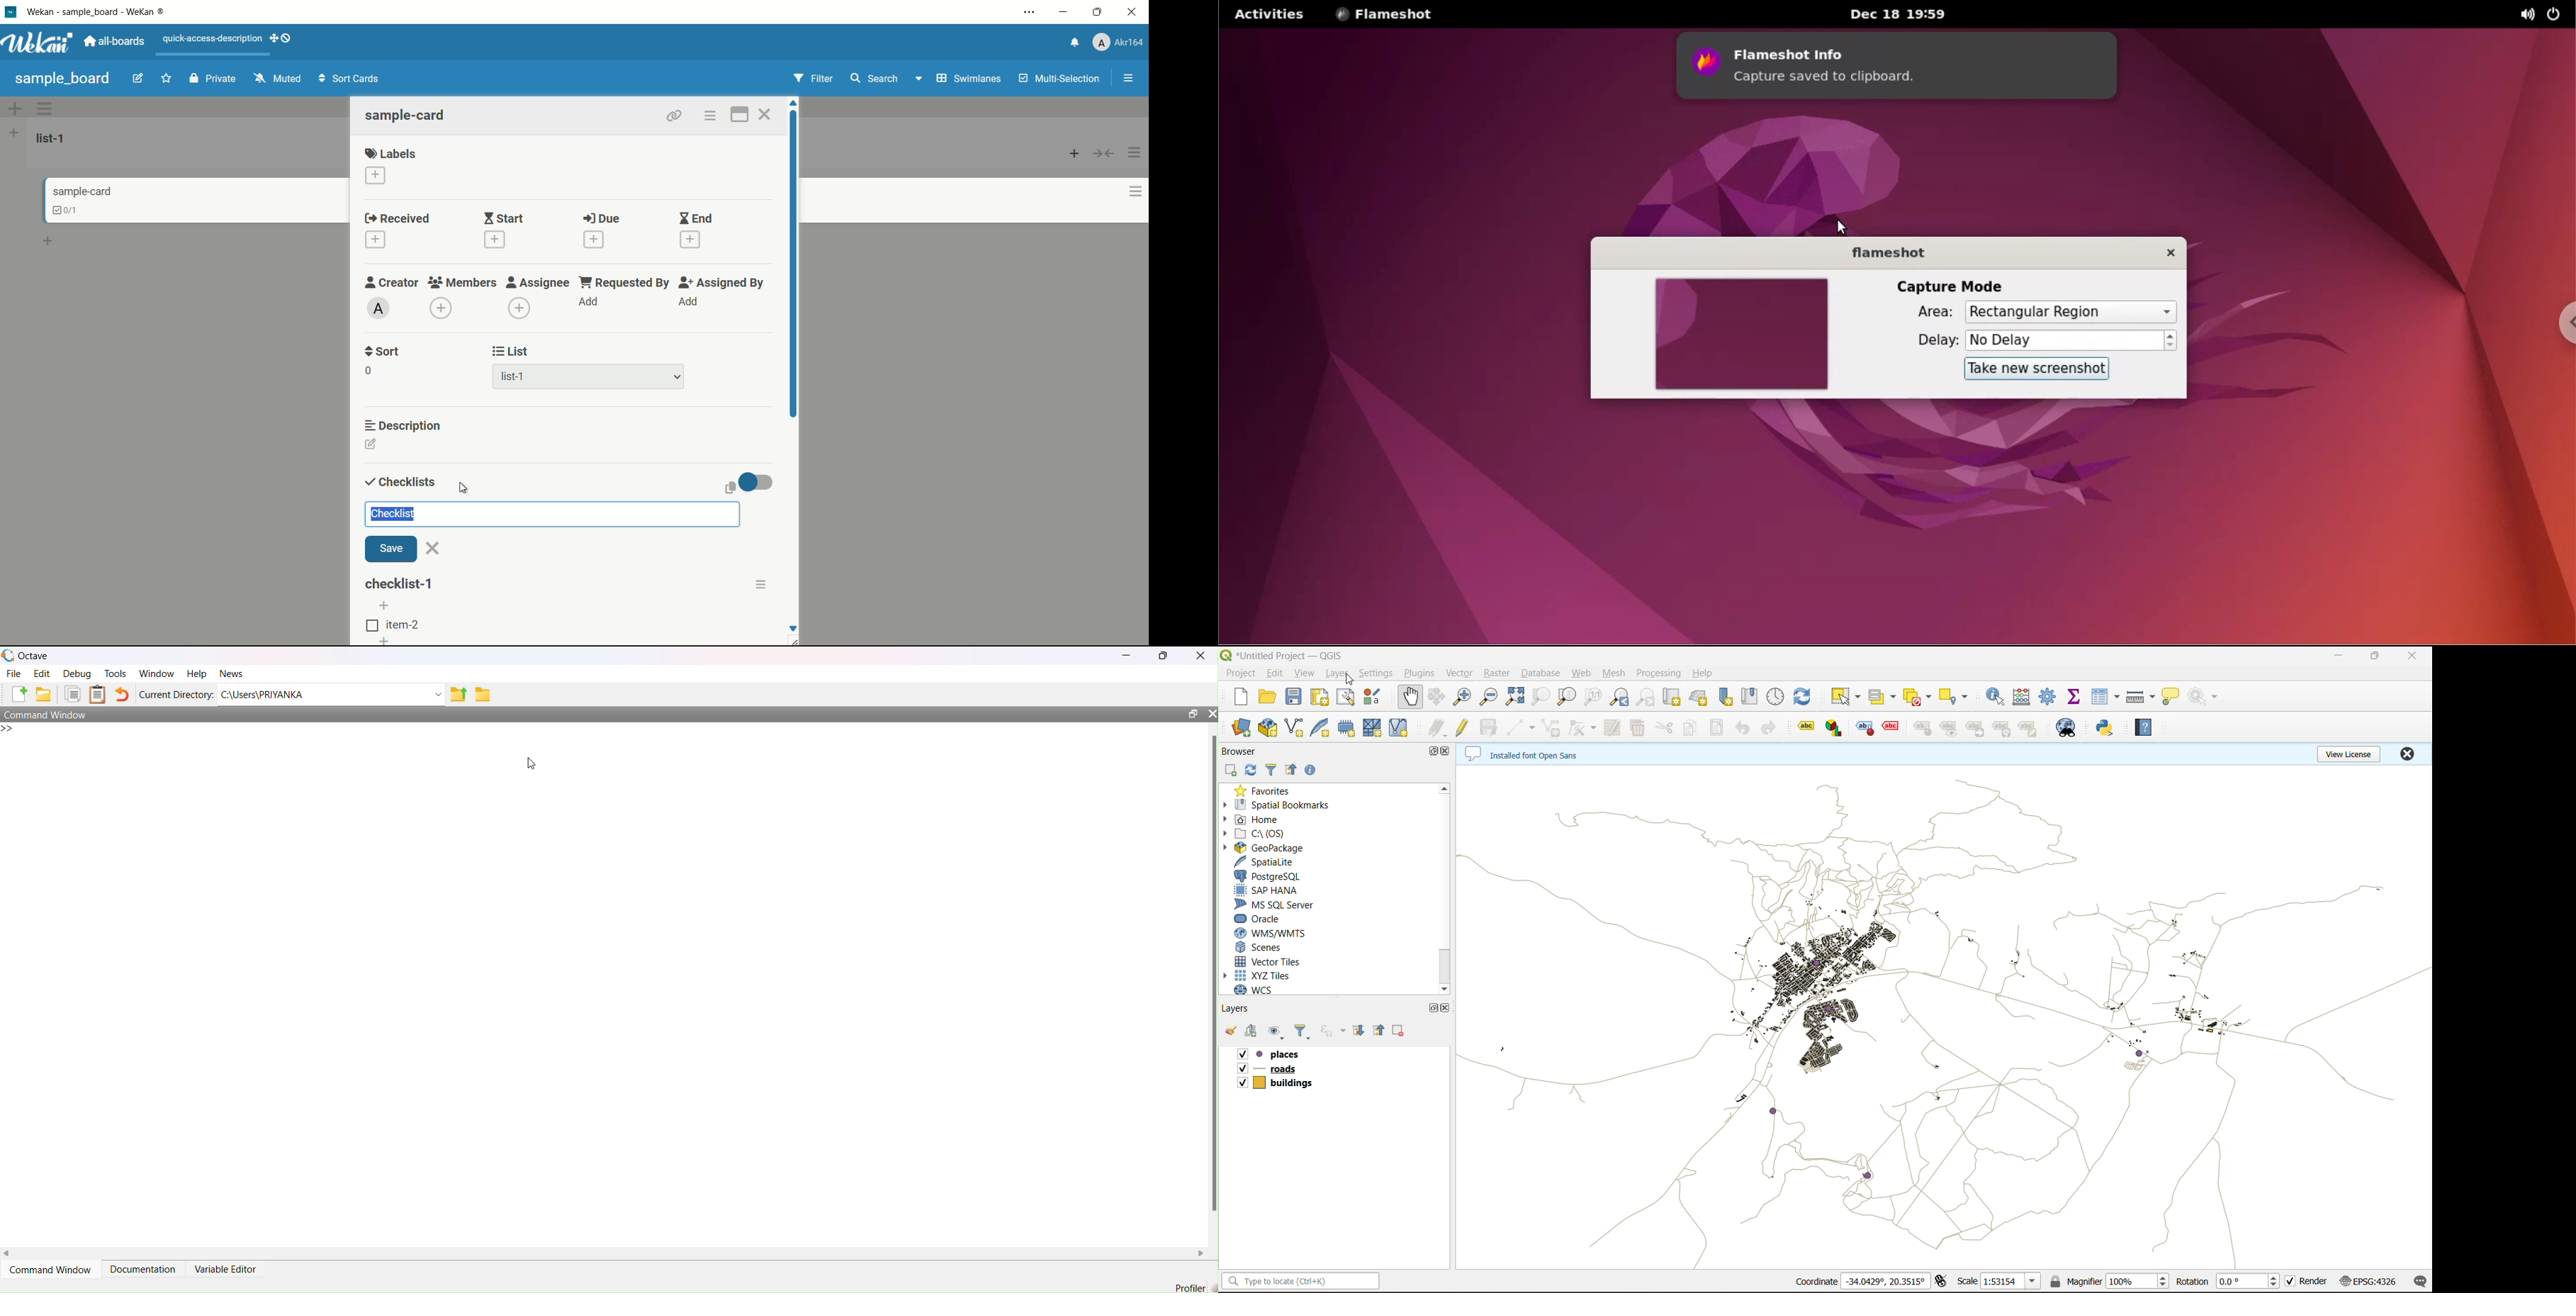 Image resolution: width=2576 pixels, height=1316 pixels. What do you see at coordinates (589, 302) in the screenshot?
I see `add` at bounding box center [589, 302].